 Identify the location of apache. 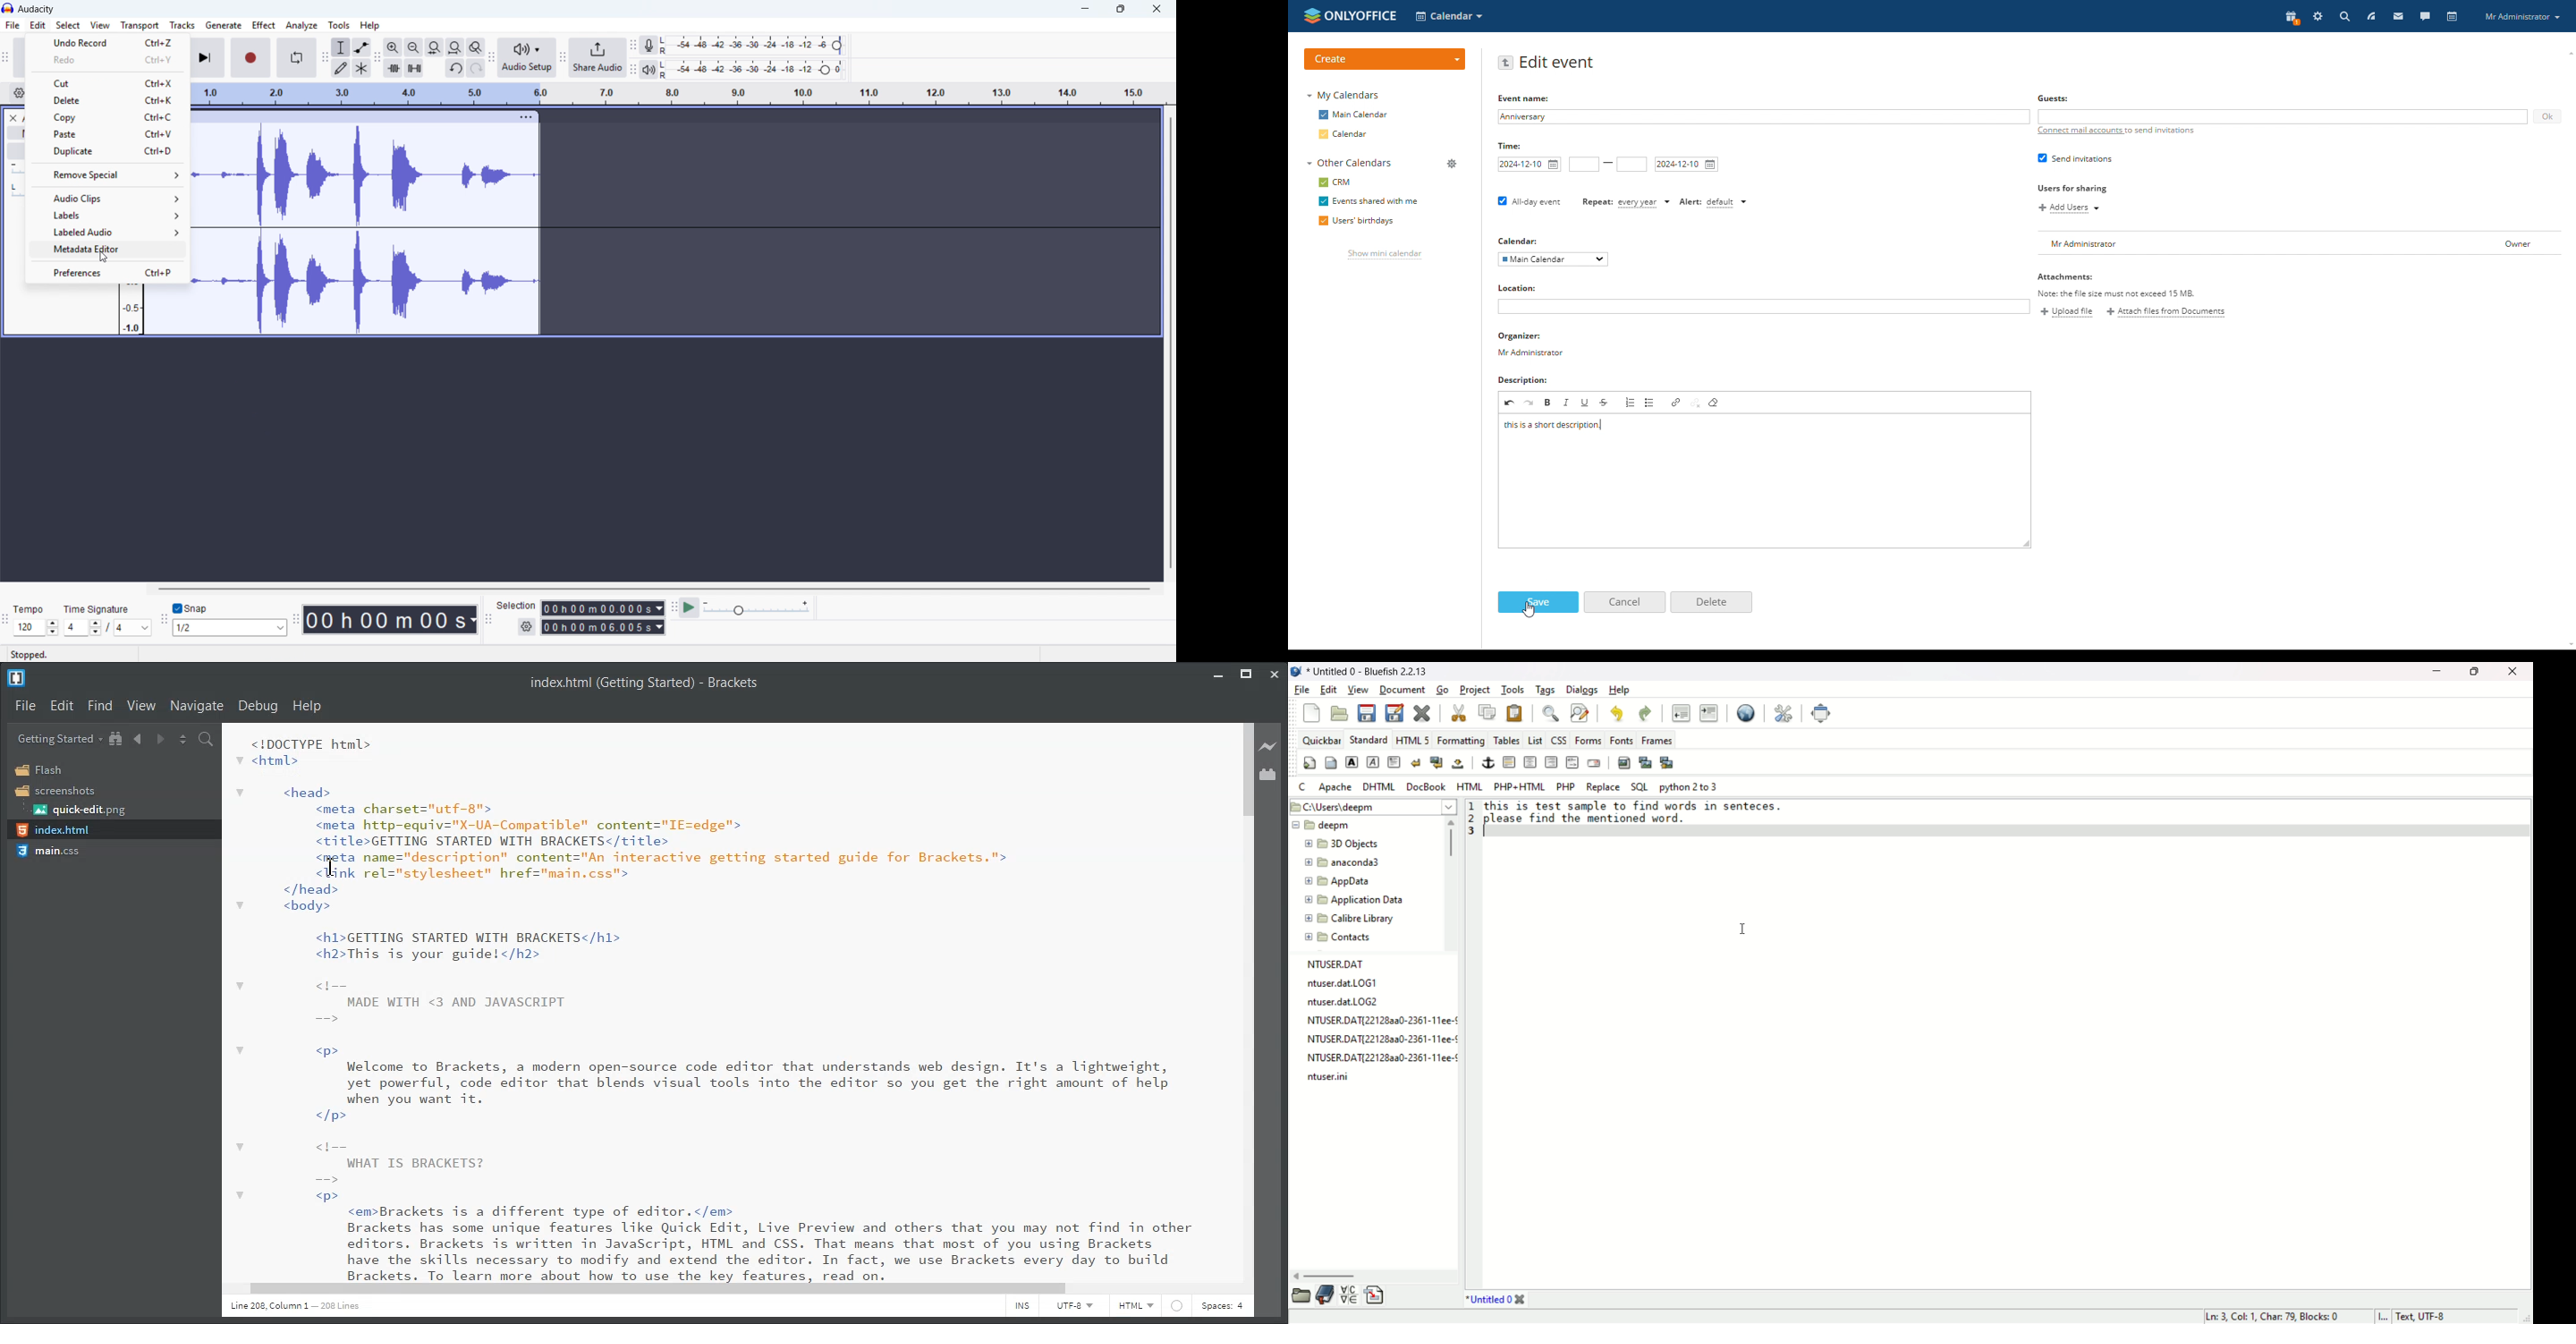
(1336, 787).